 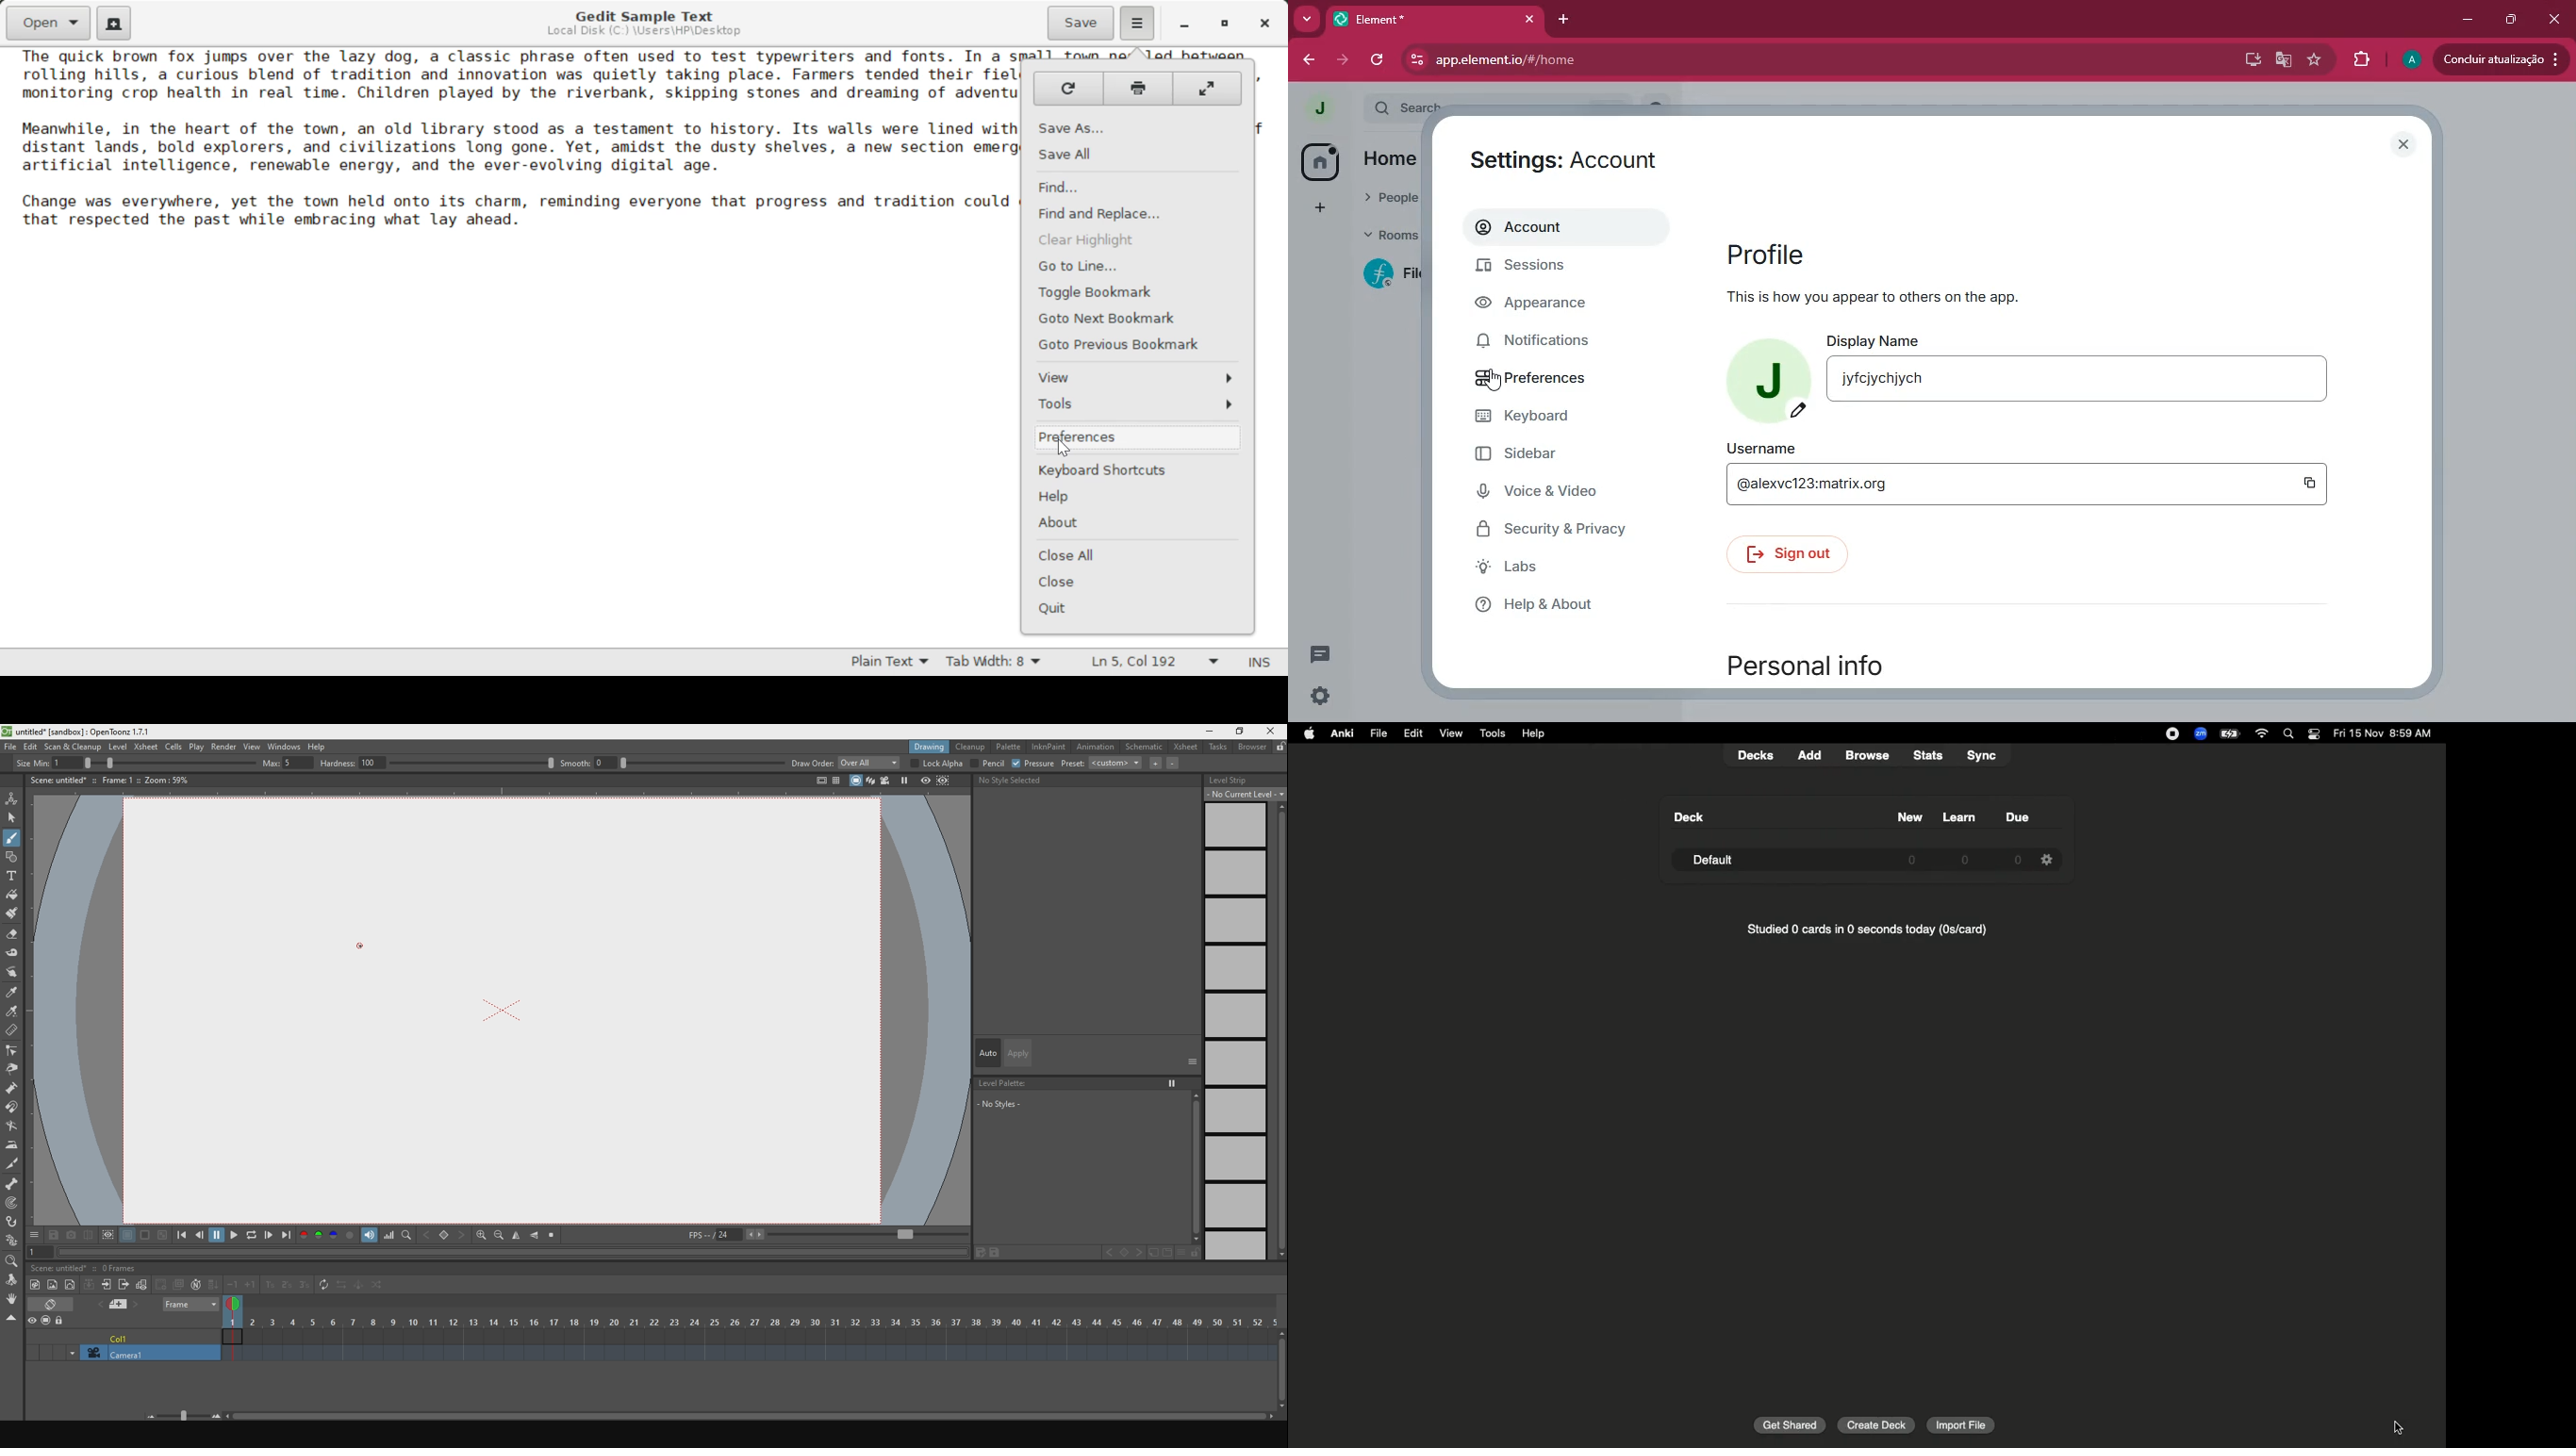 What do you see at coordinates (1202, 1169) in the screenshot?
I see `scroll bar` at bounding box center [1202, 1169].